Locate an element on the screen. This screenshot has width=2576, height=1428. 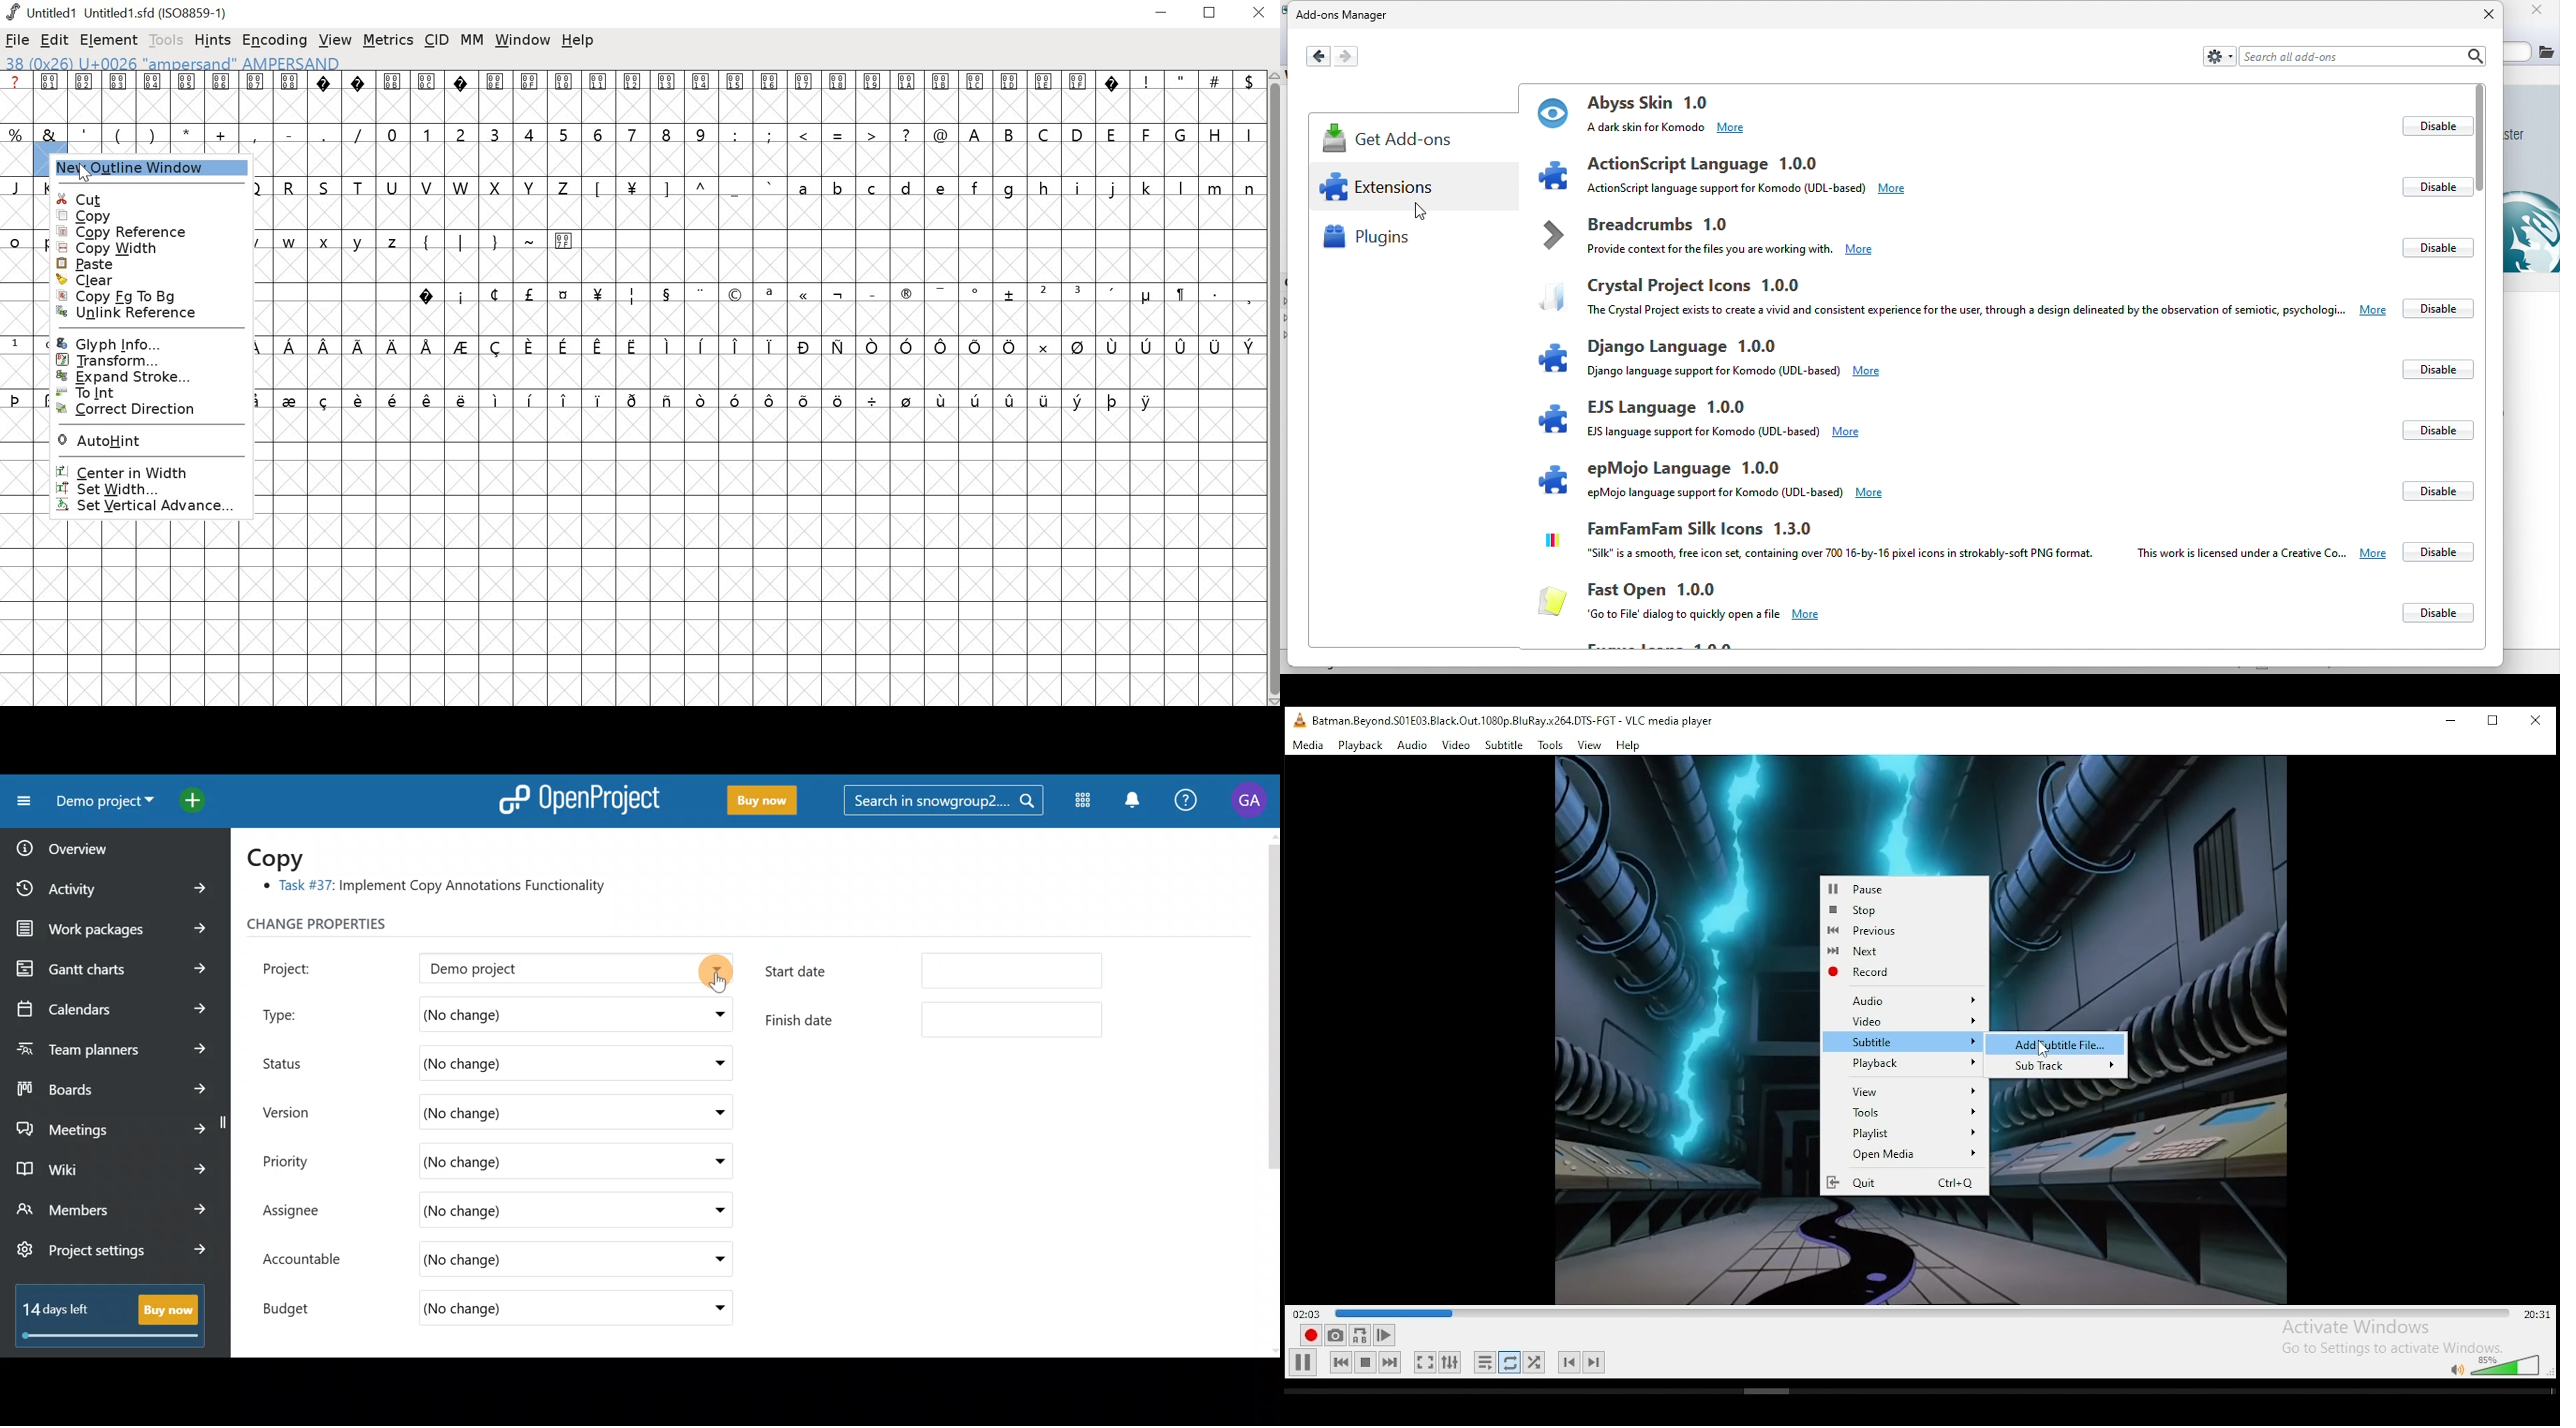
h is located at coordinates (1044, 187).